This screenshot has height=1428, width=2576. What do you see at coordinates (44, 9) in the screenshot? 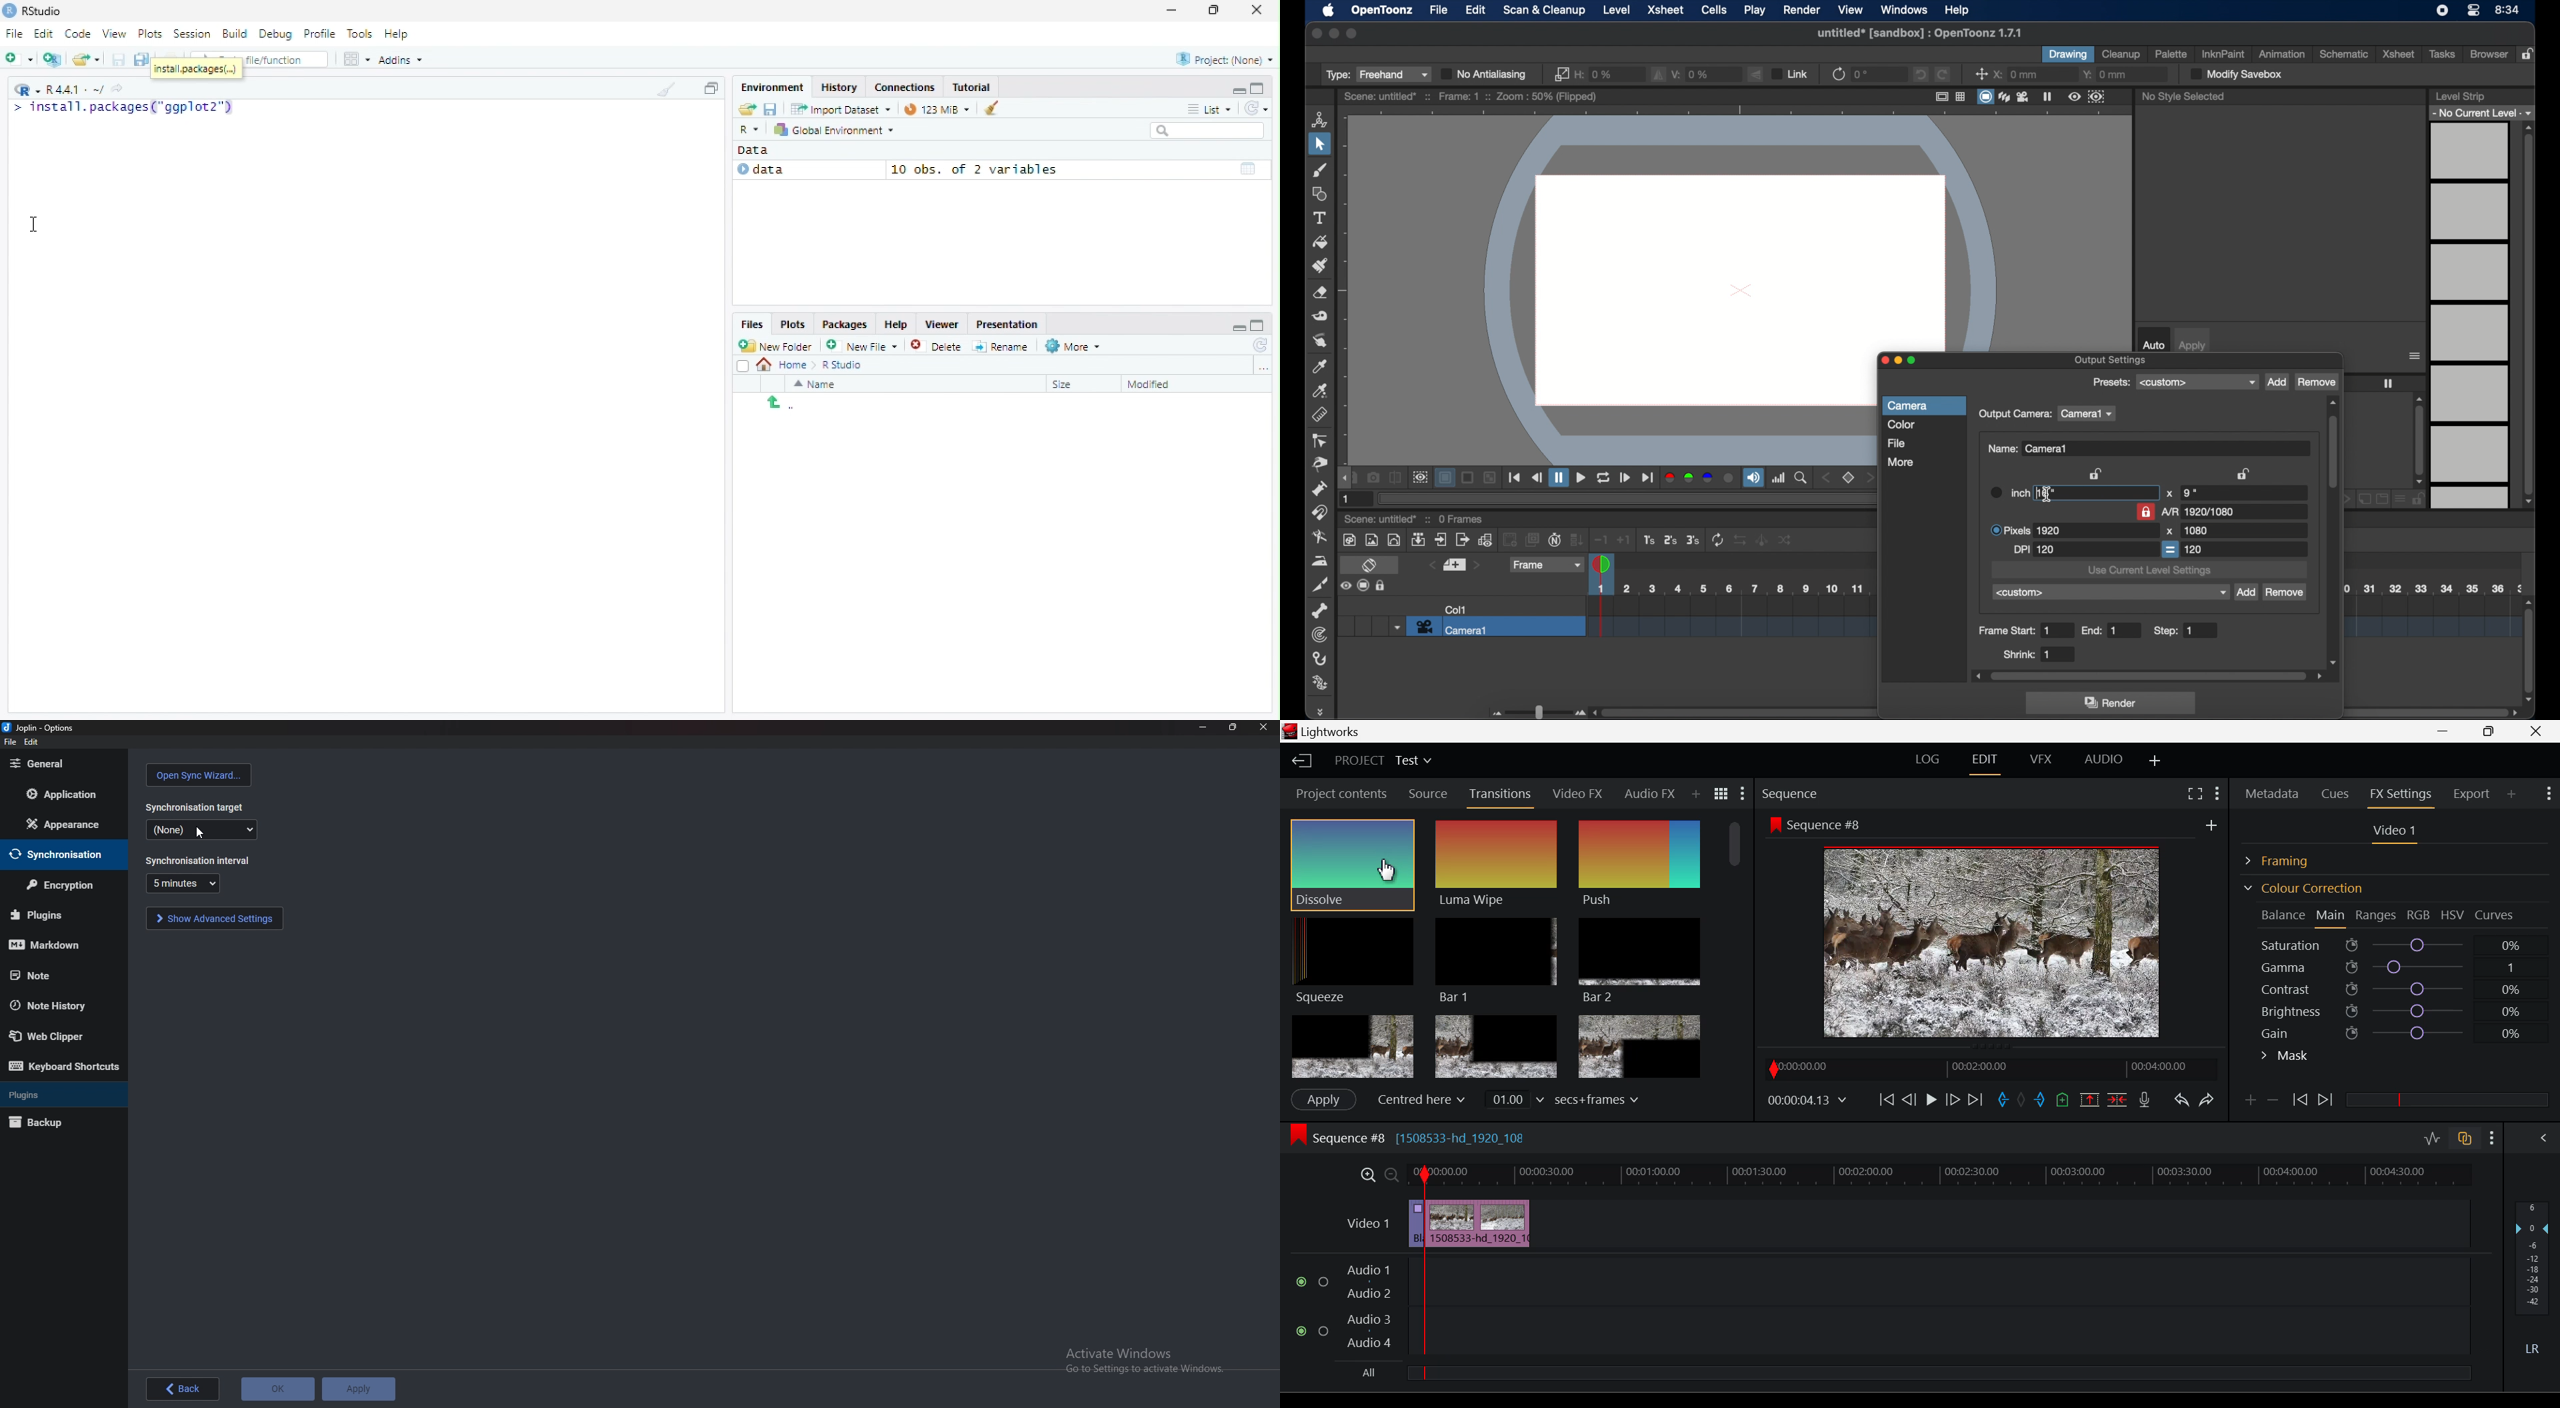
I see `RStudio` at bounding box center [44, 9].